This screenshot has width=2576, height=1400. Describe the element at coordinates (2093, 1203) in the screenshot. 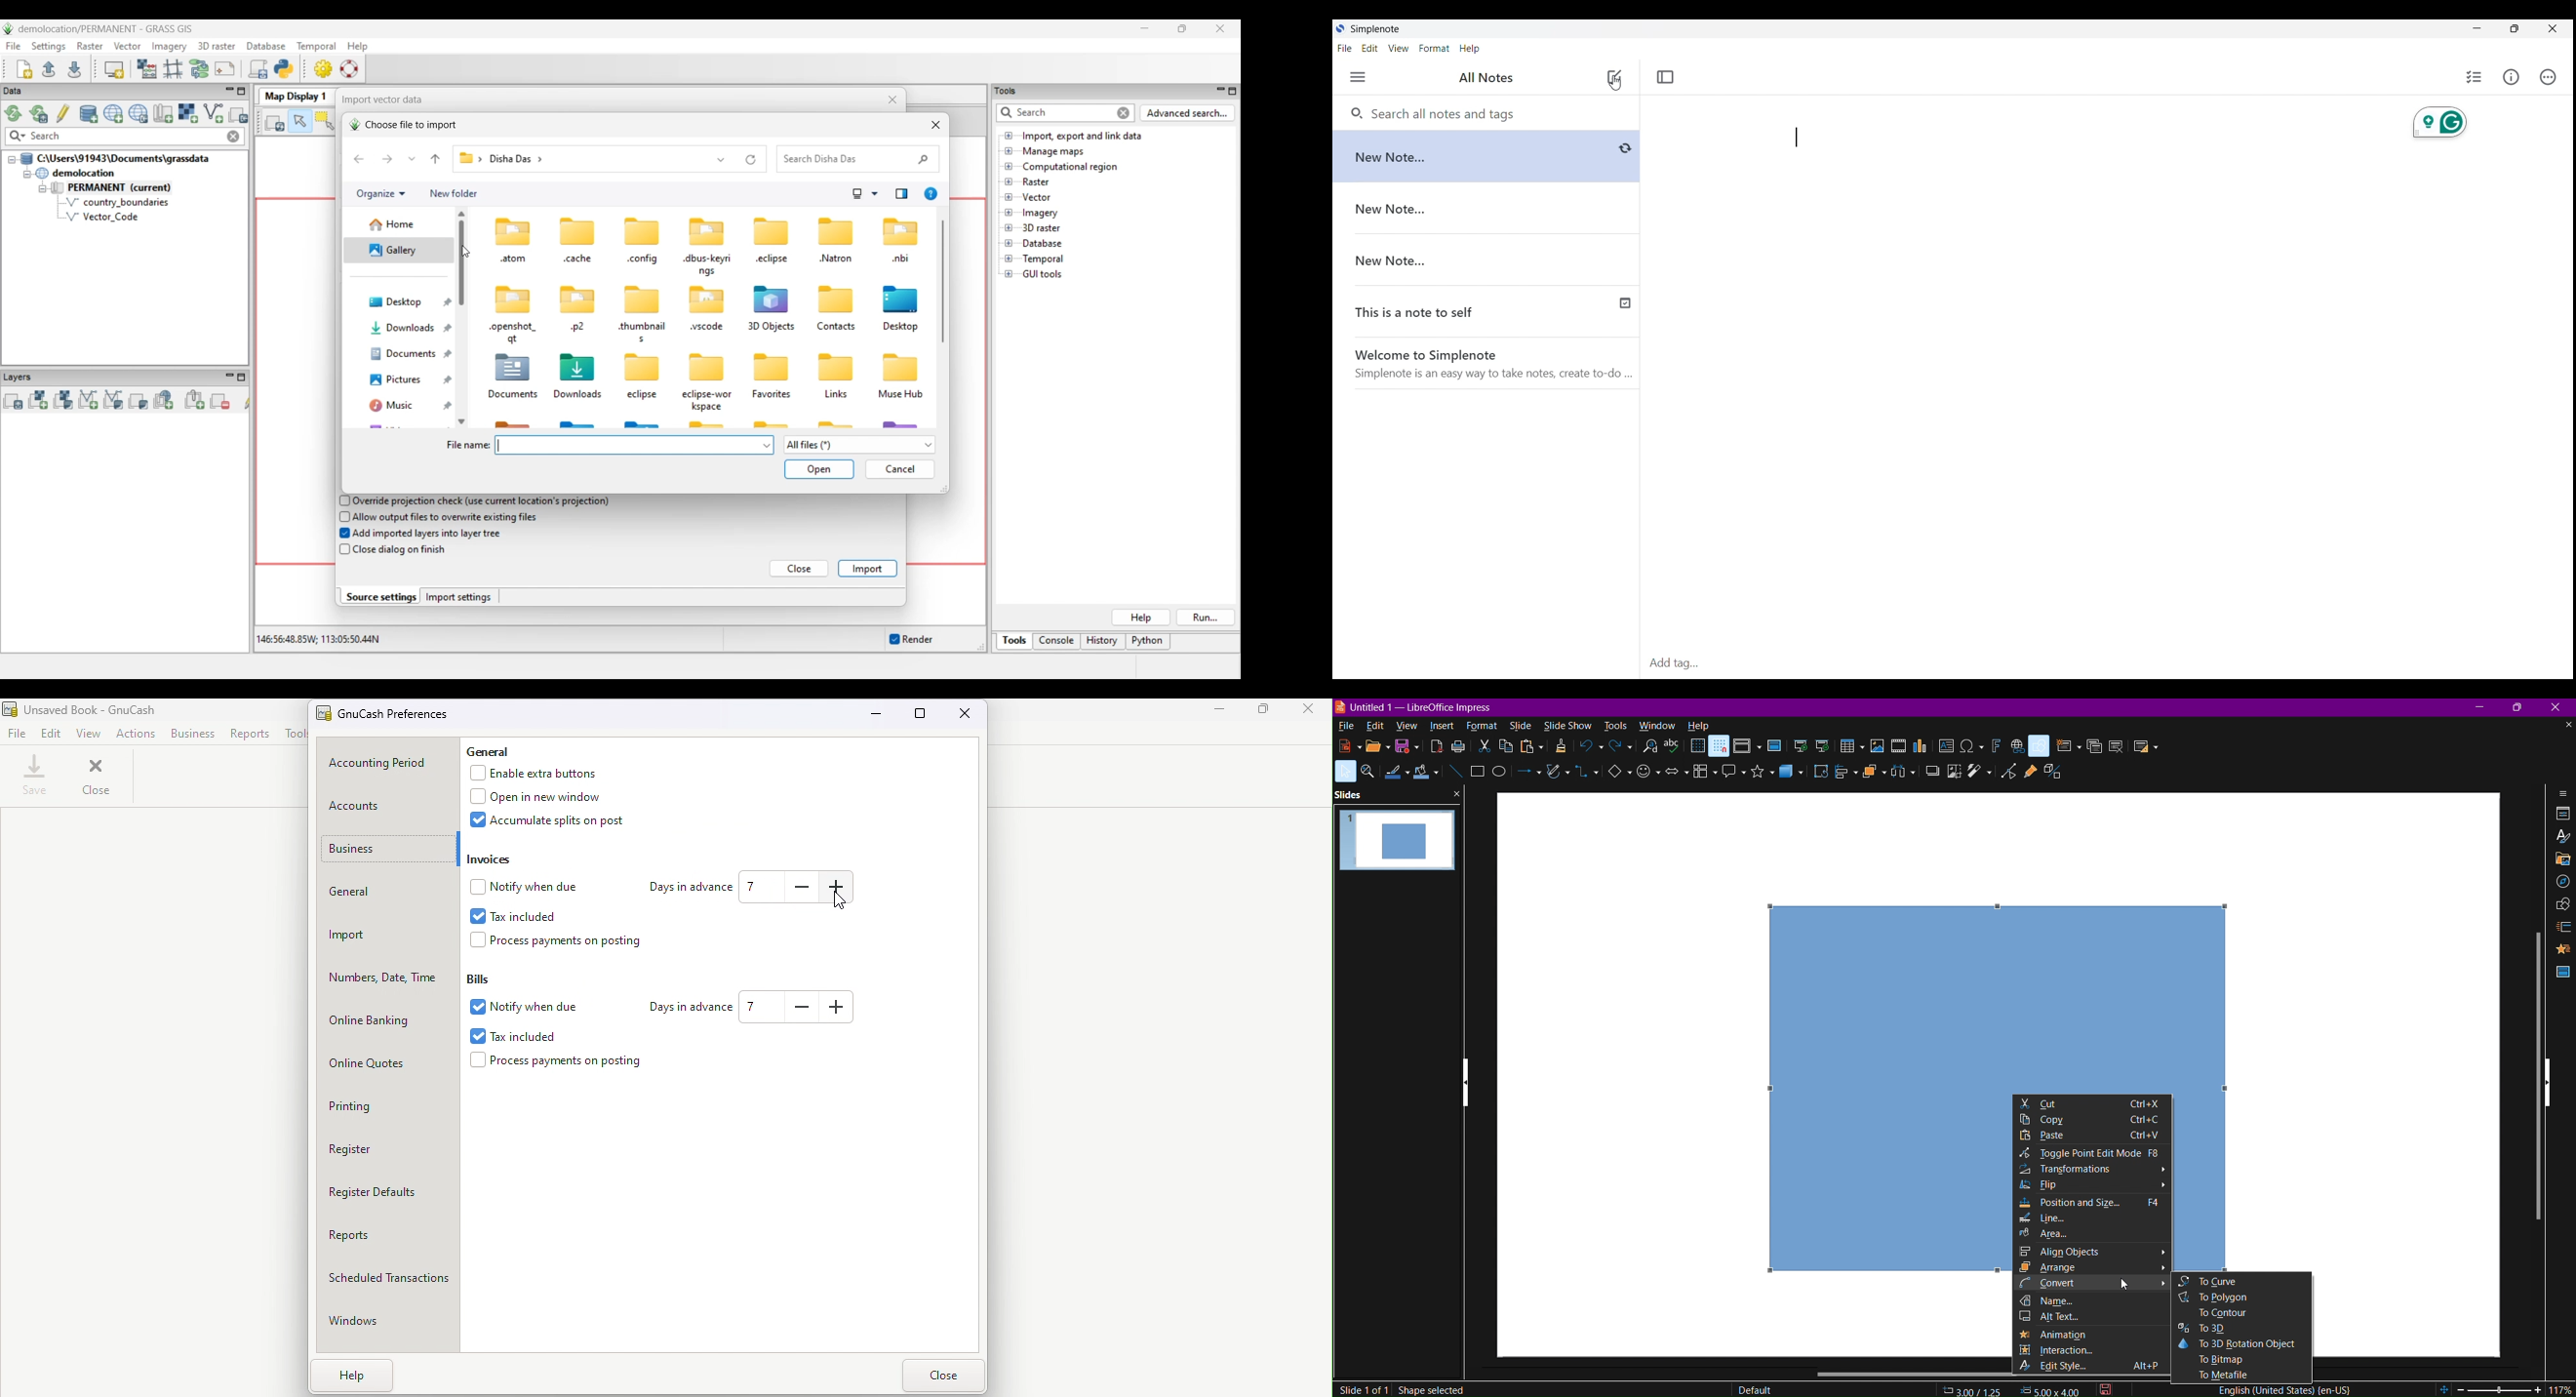

I see `Position and Size` at that location.